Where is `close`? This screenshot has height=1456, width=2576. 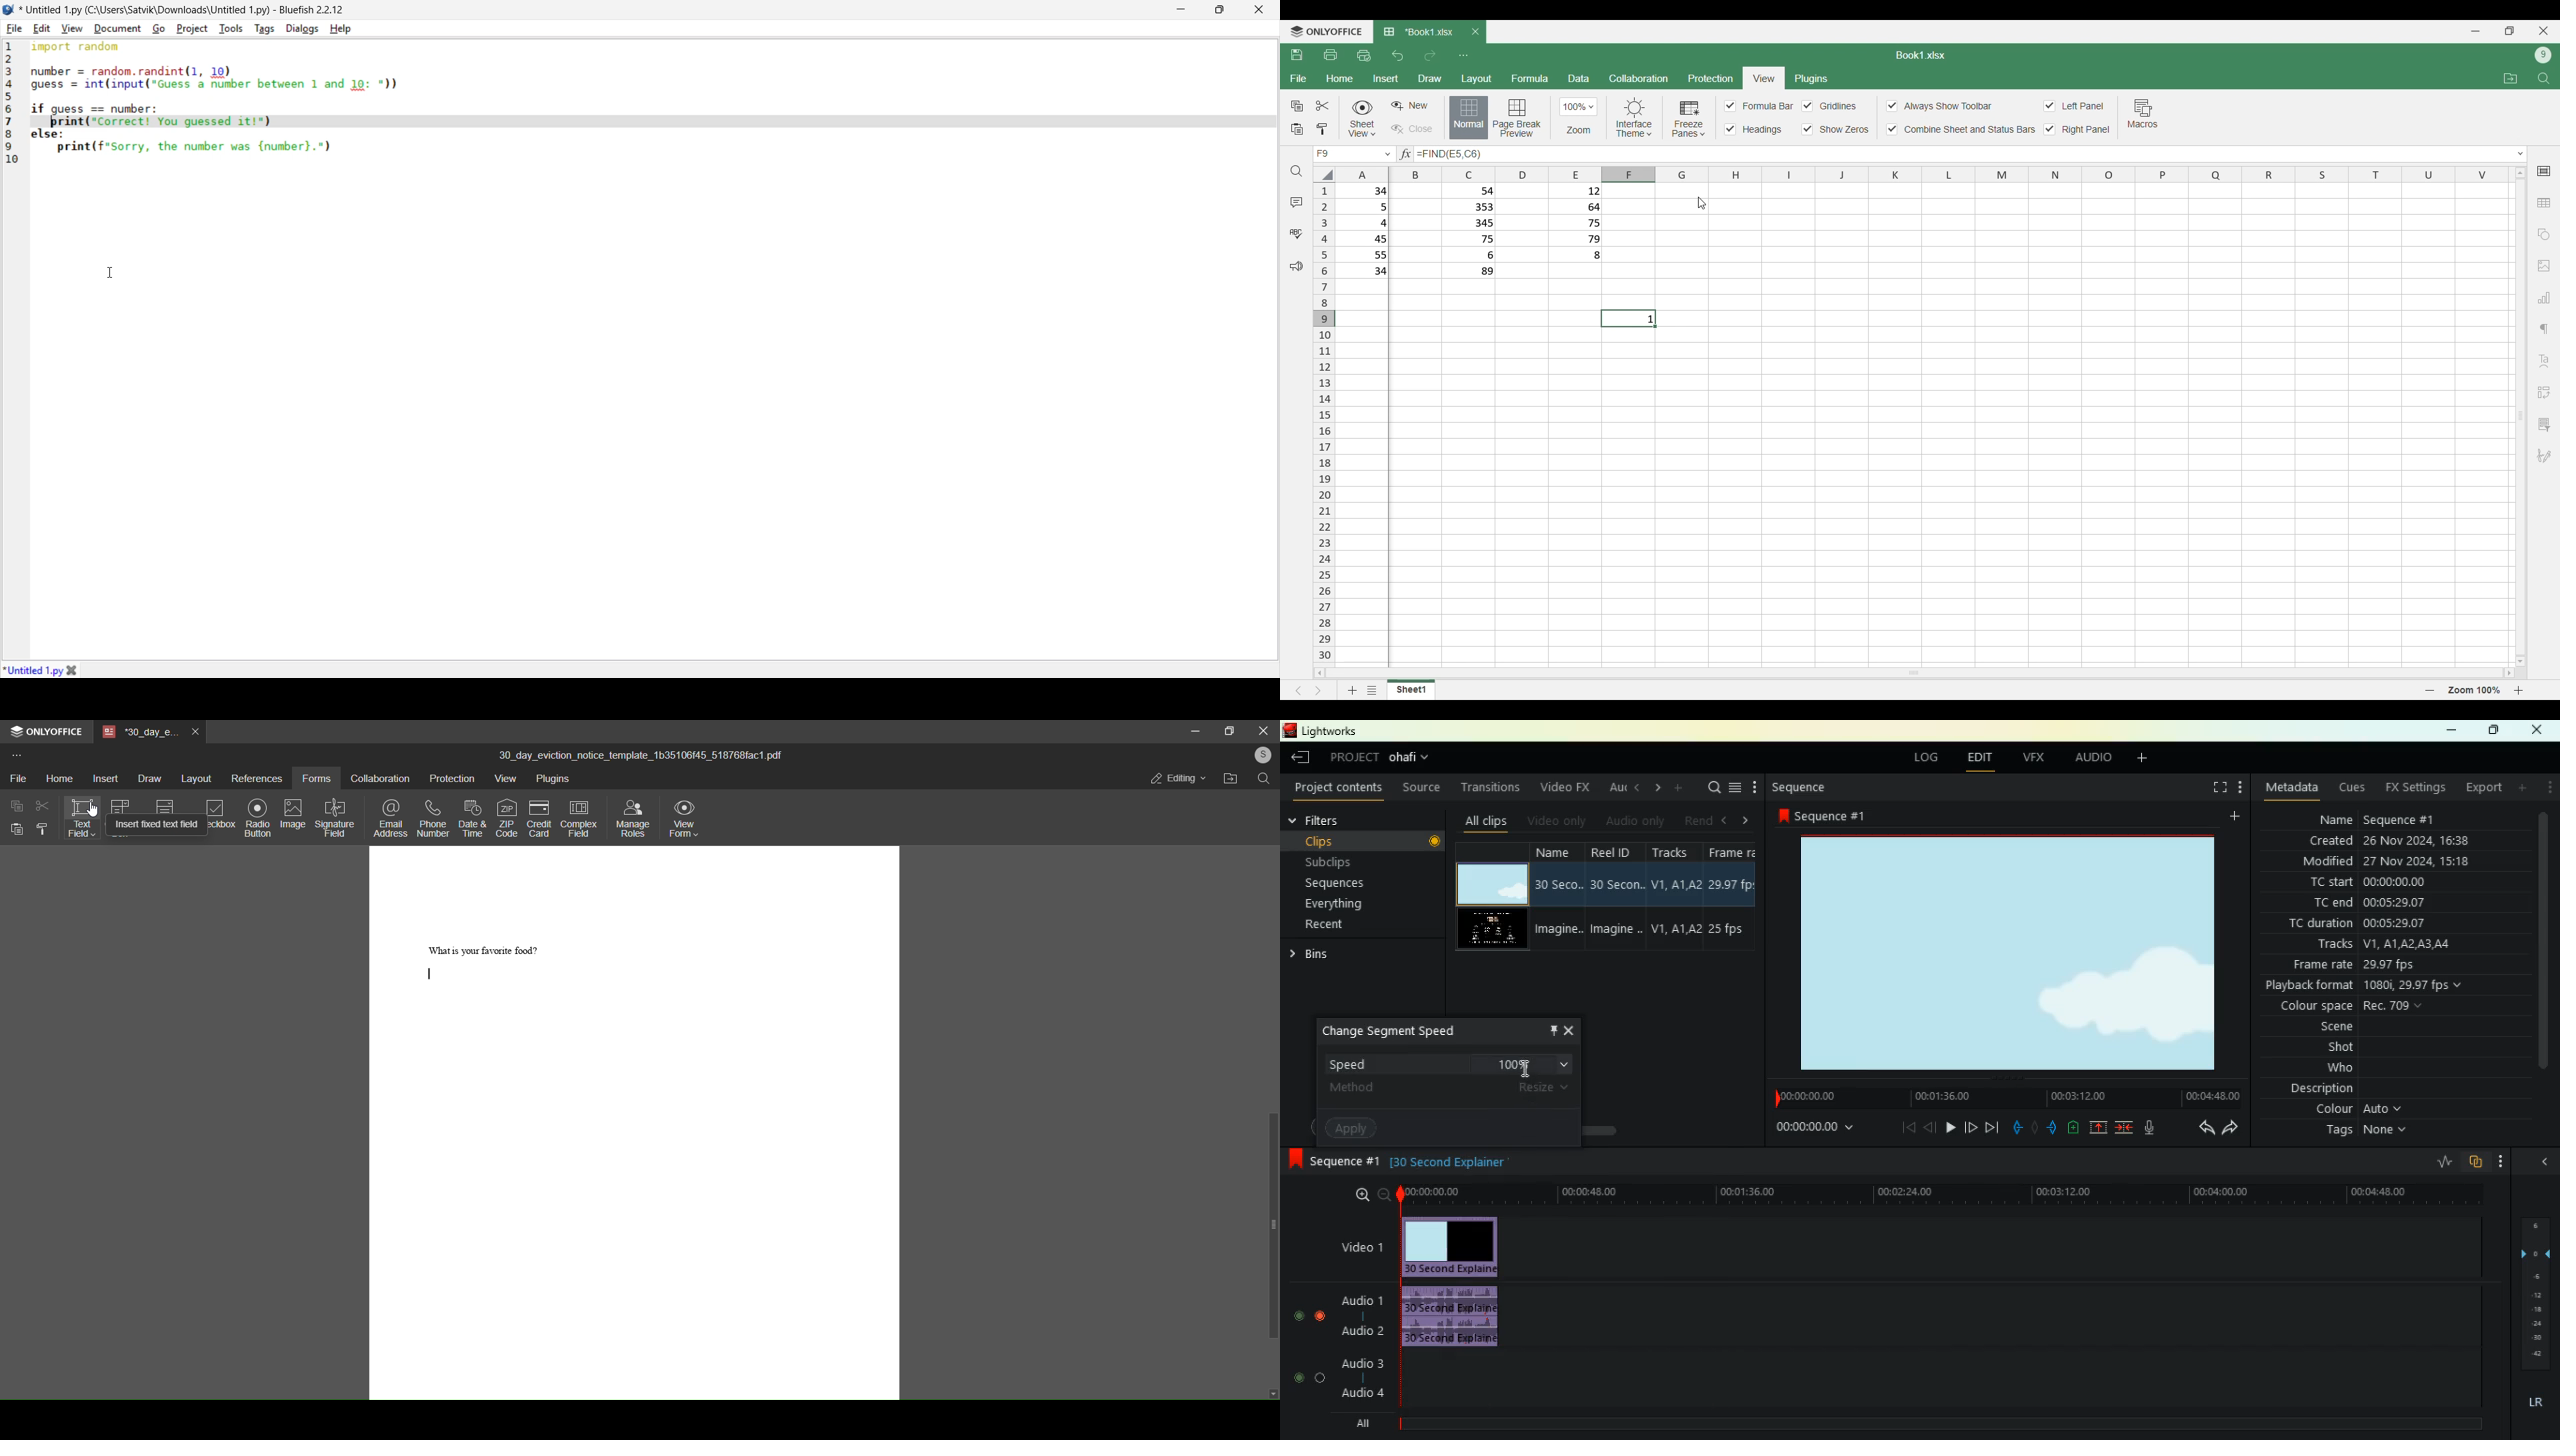 close is located at coordinates (2545, 1160).